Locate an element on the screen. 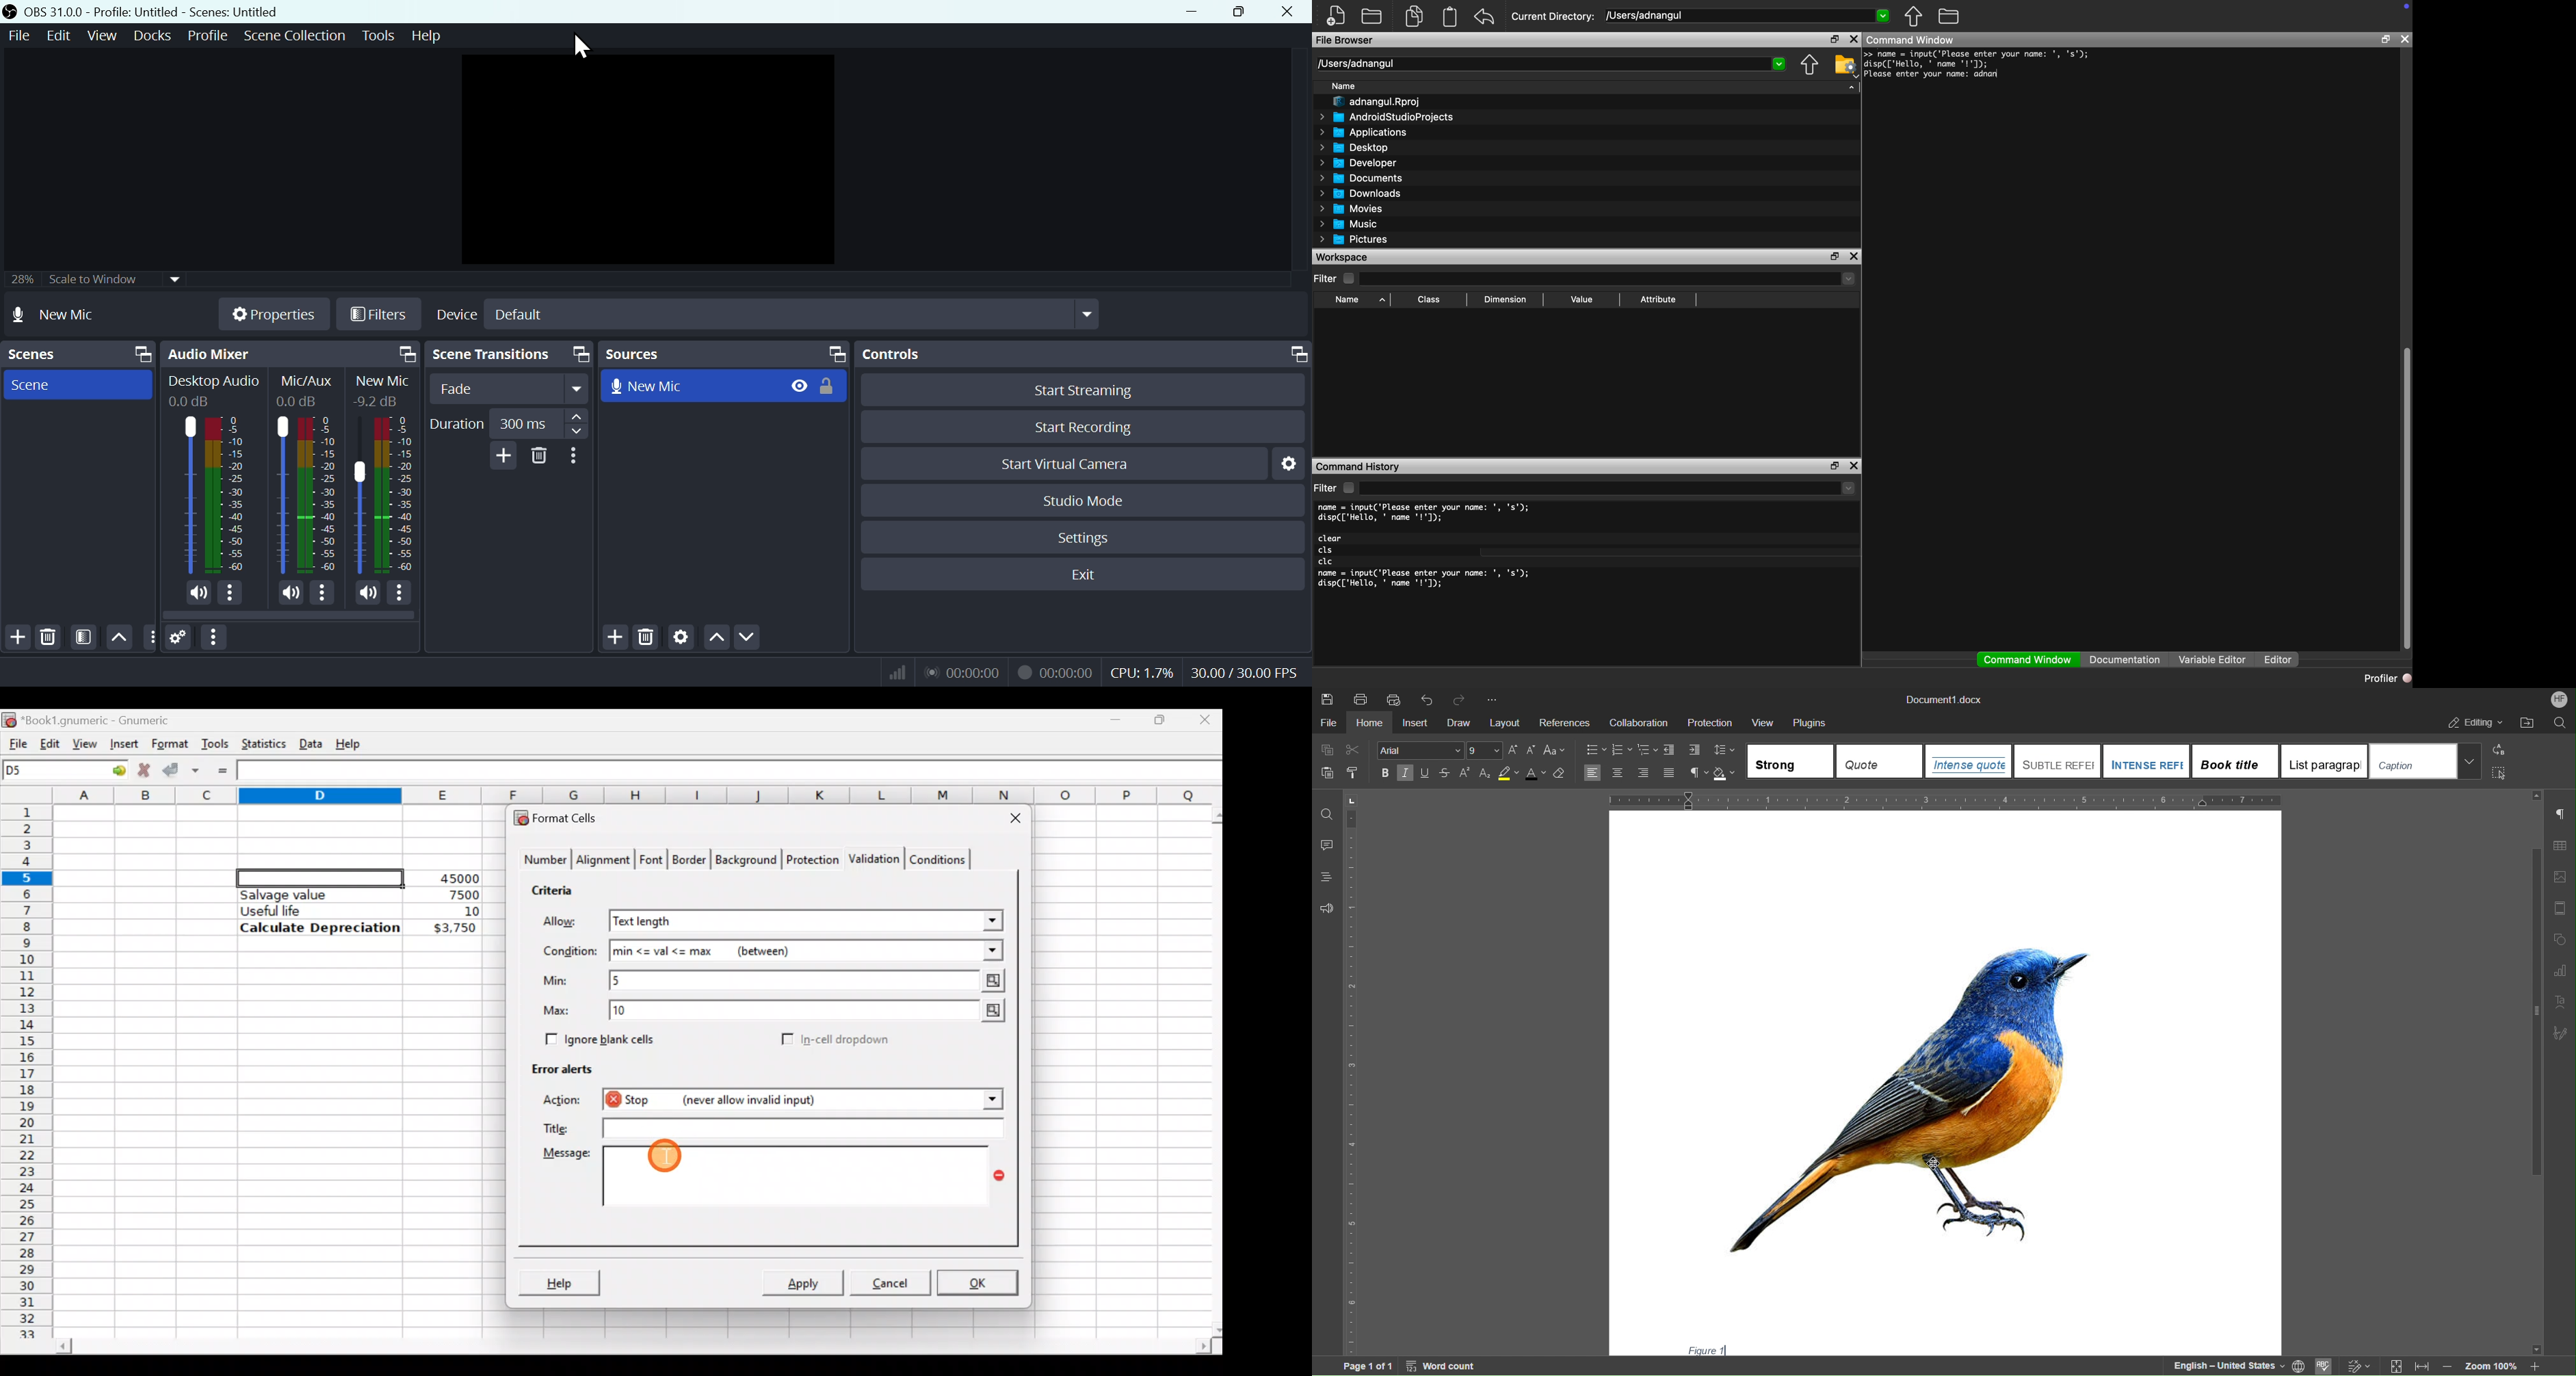  Mic is located at coordinates (358, 496).